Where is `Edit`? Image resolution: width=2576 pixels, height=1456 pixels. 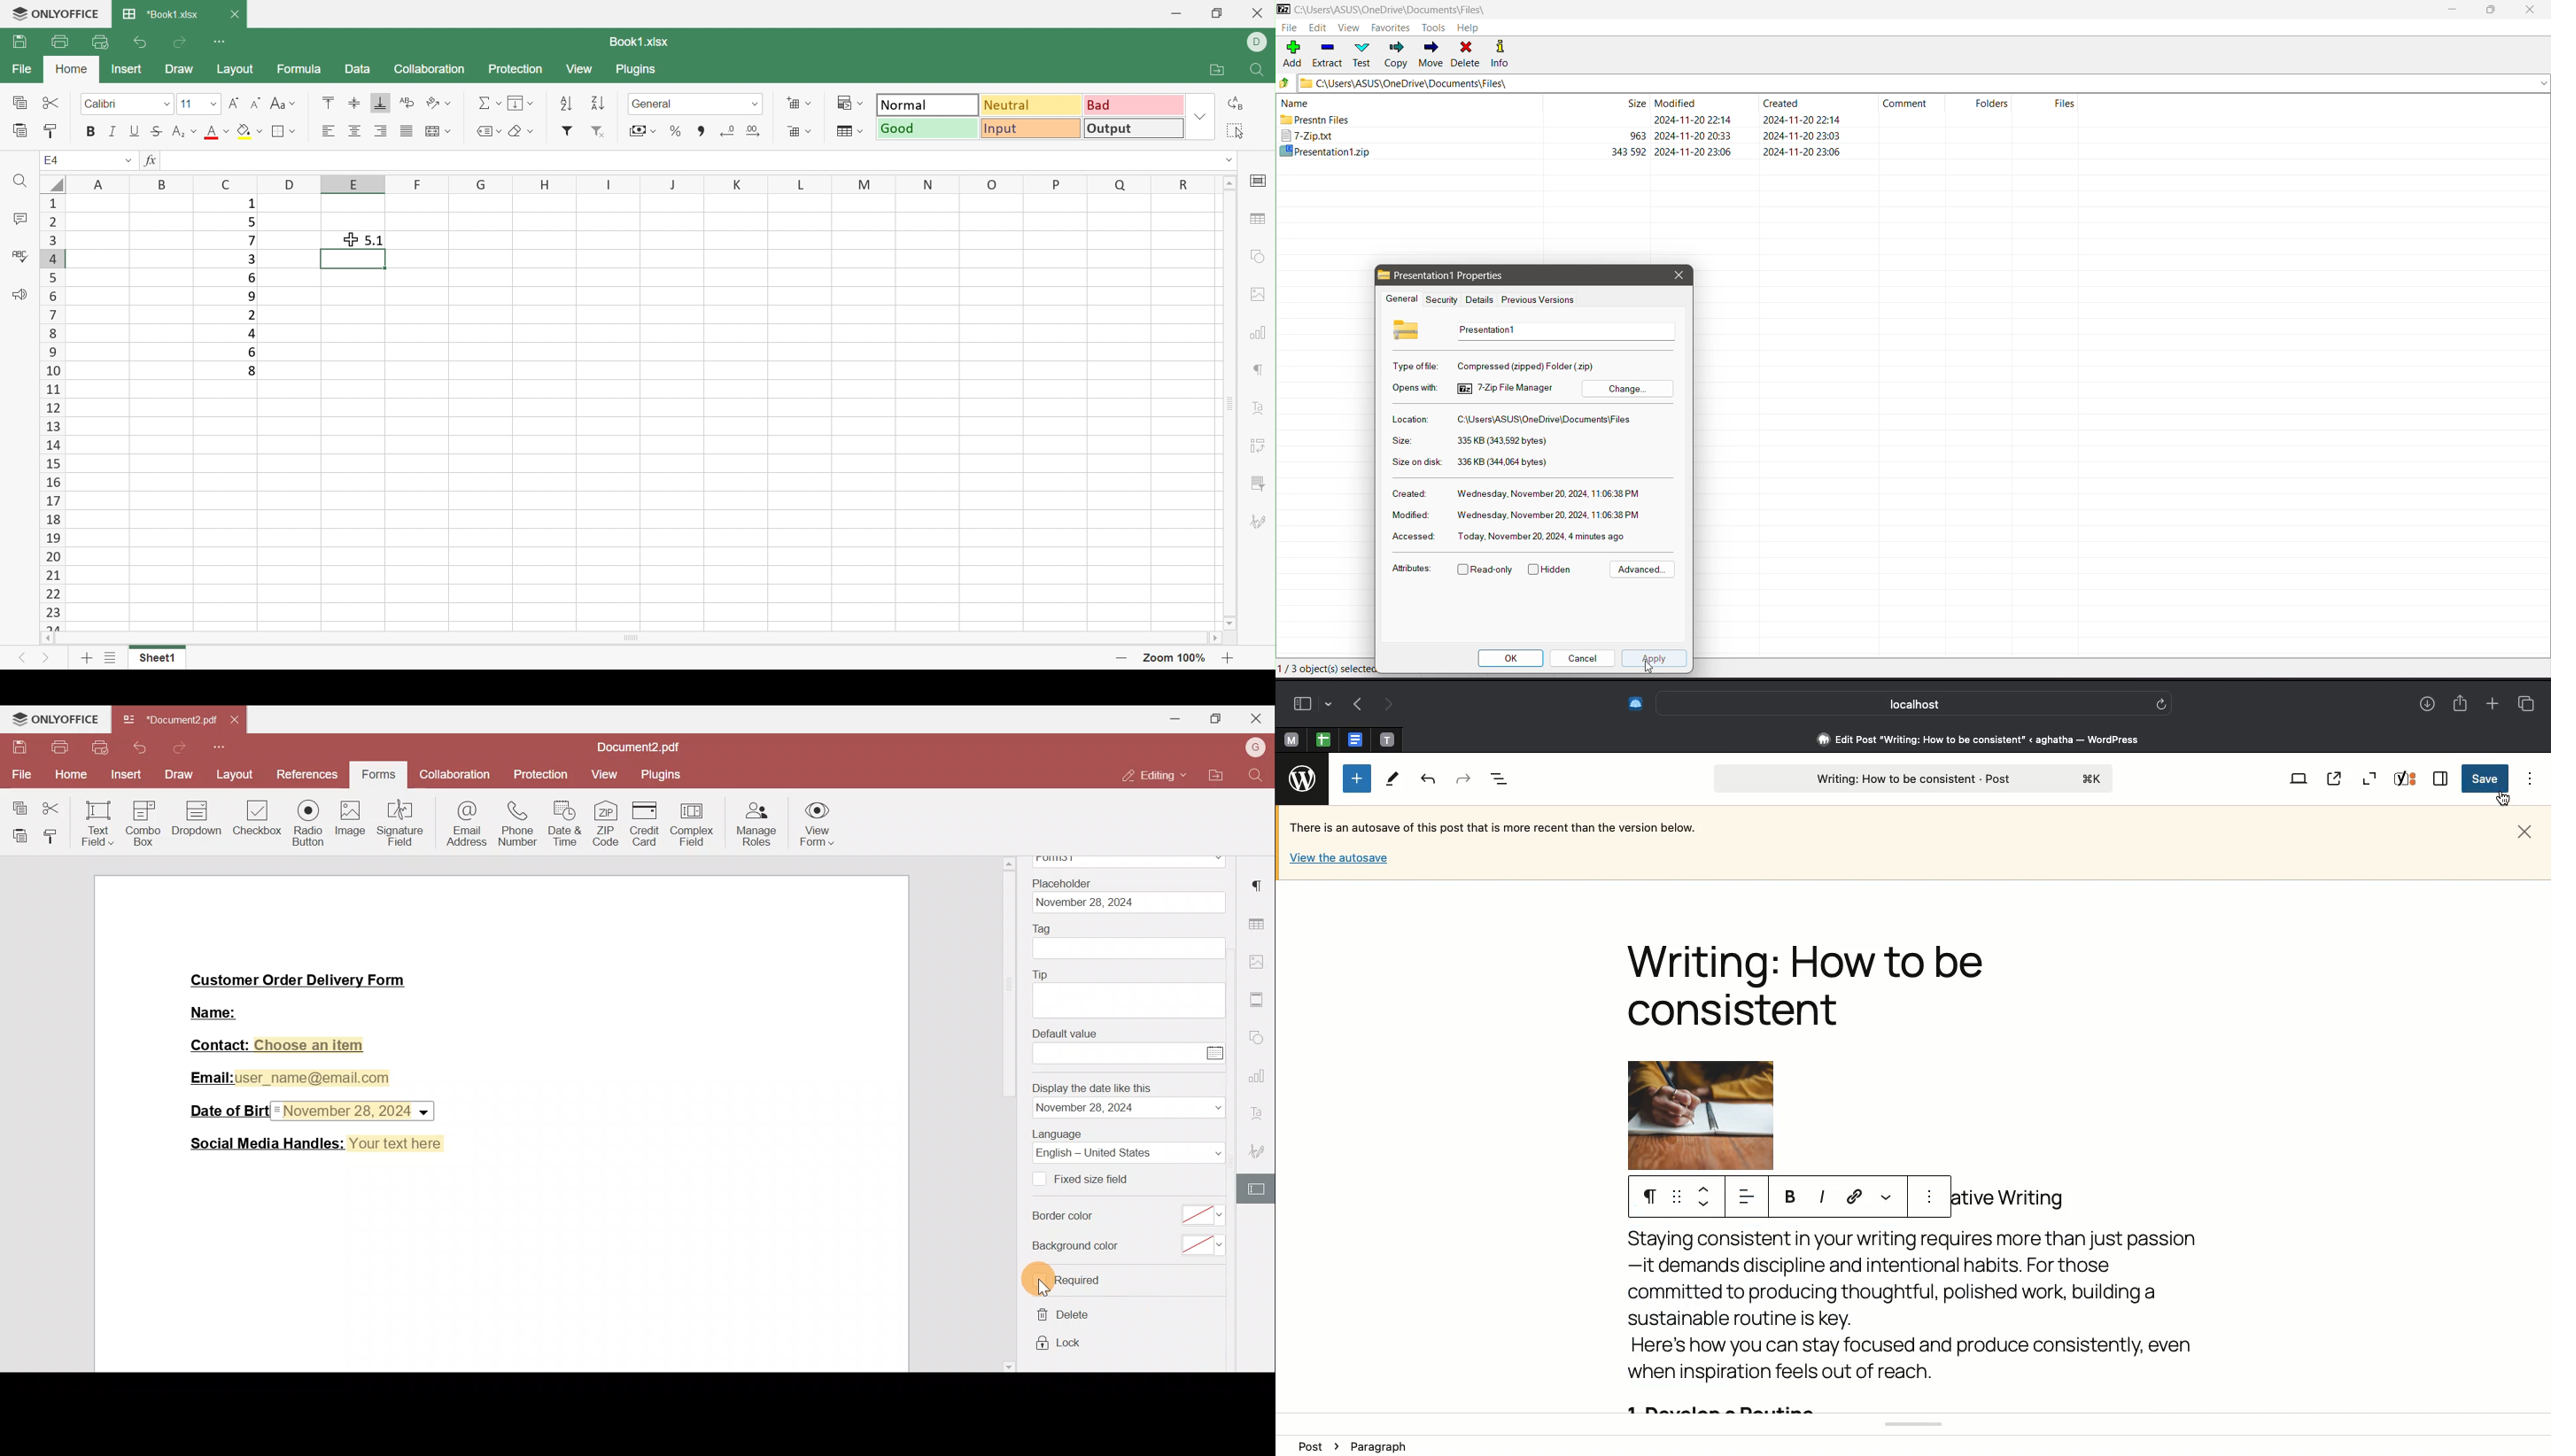 Edit is located at coordinates (1319, 29).